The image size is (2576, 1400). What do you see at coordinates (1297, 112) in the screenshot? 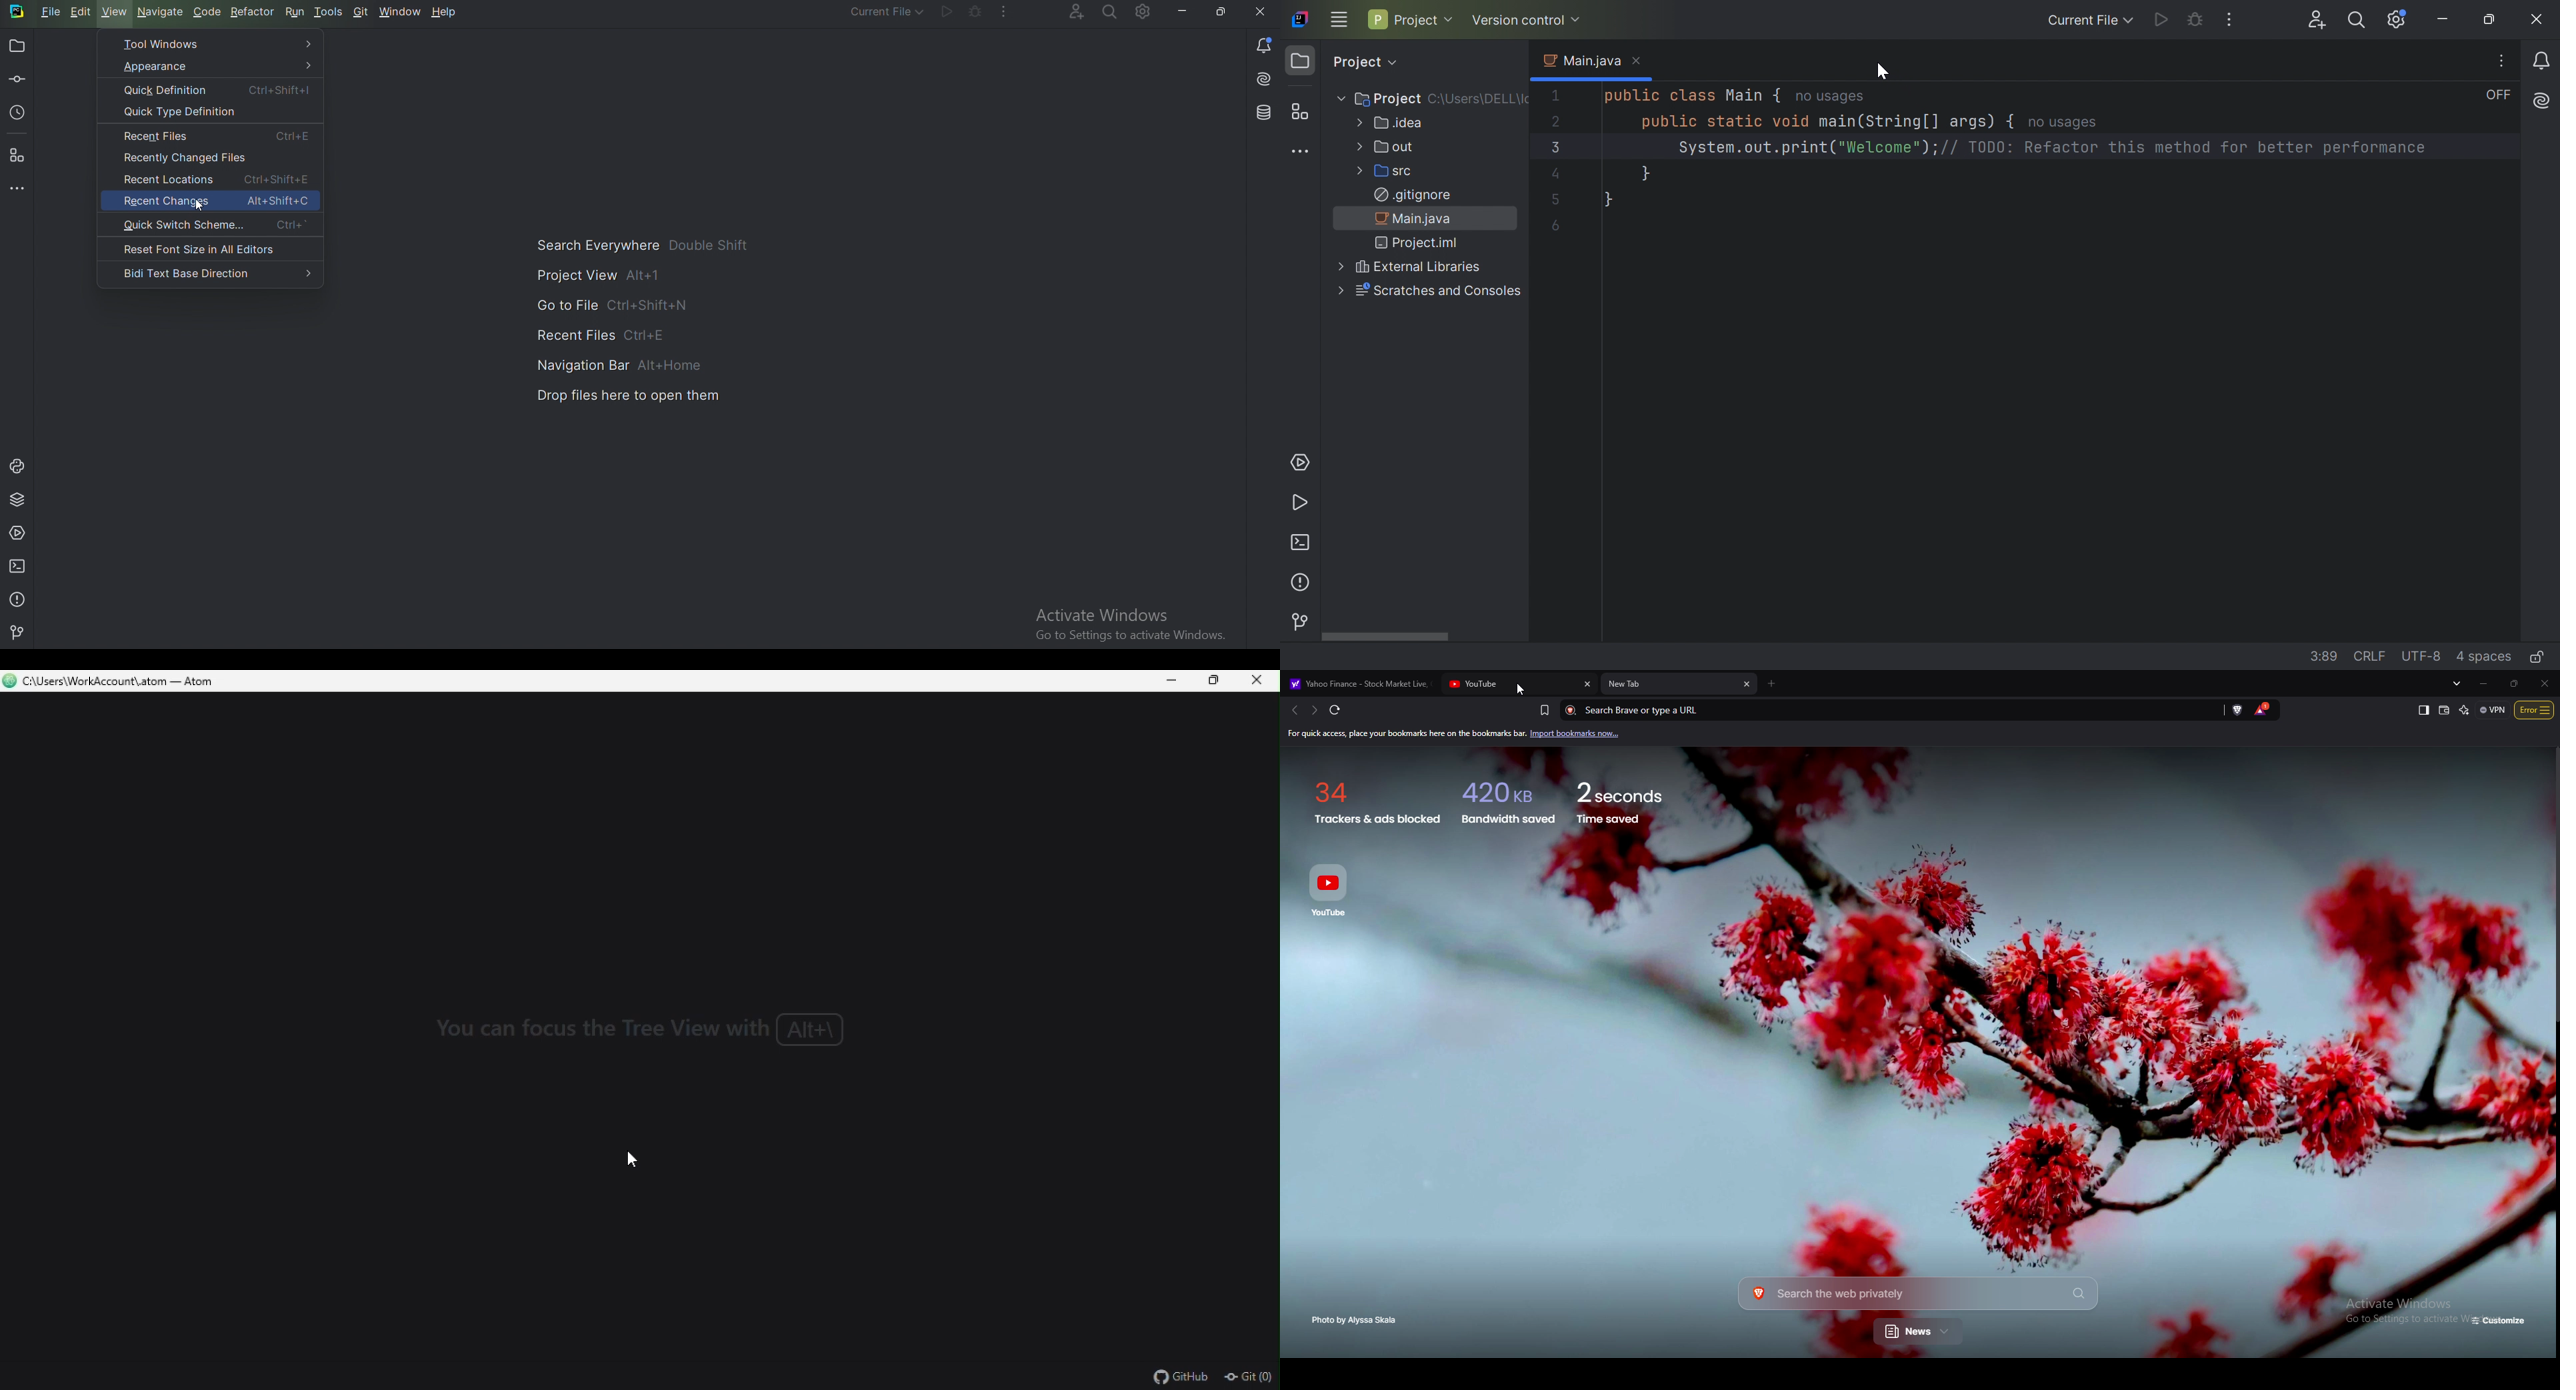
I see `Structure` at bounding box center [1297, 112].